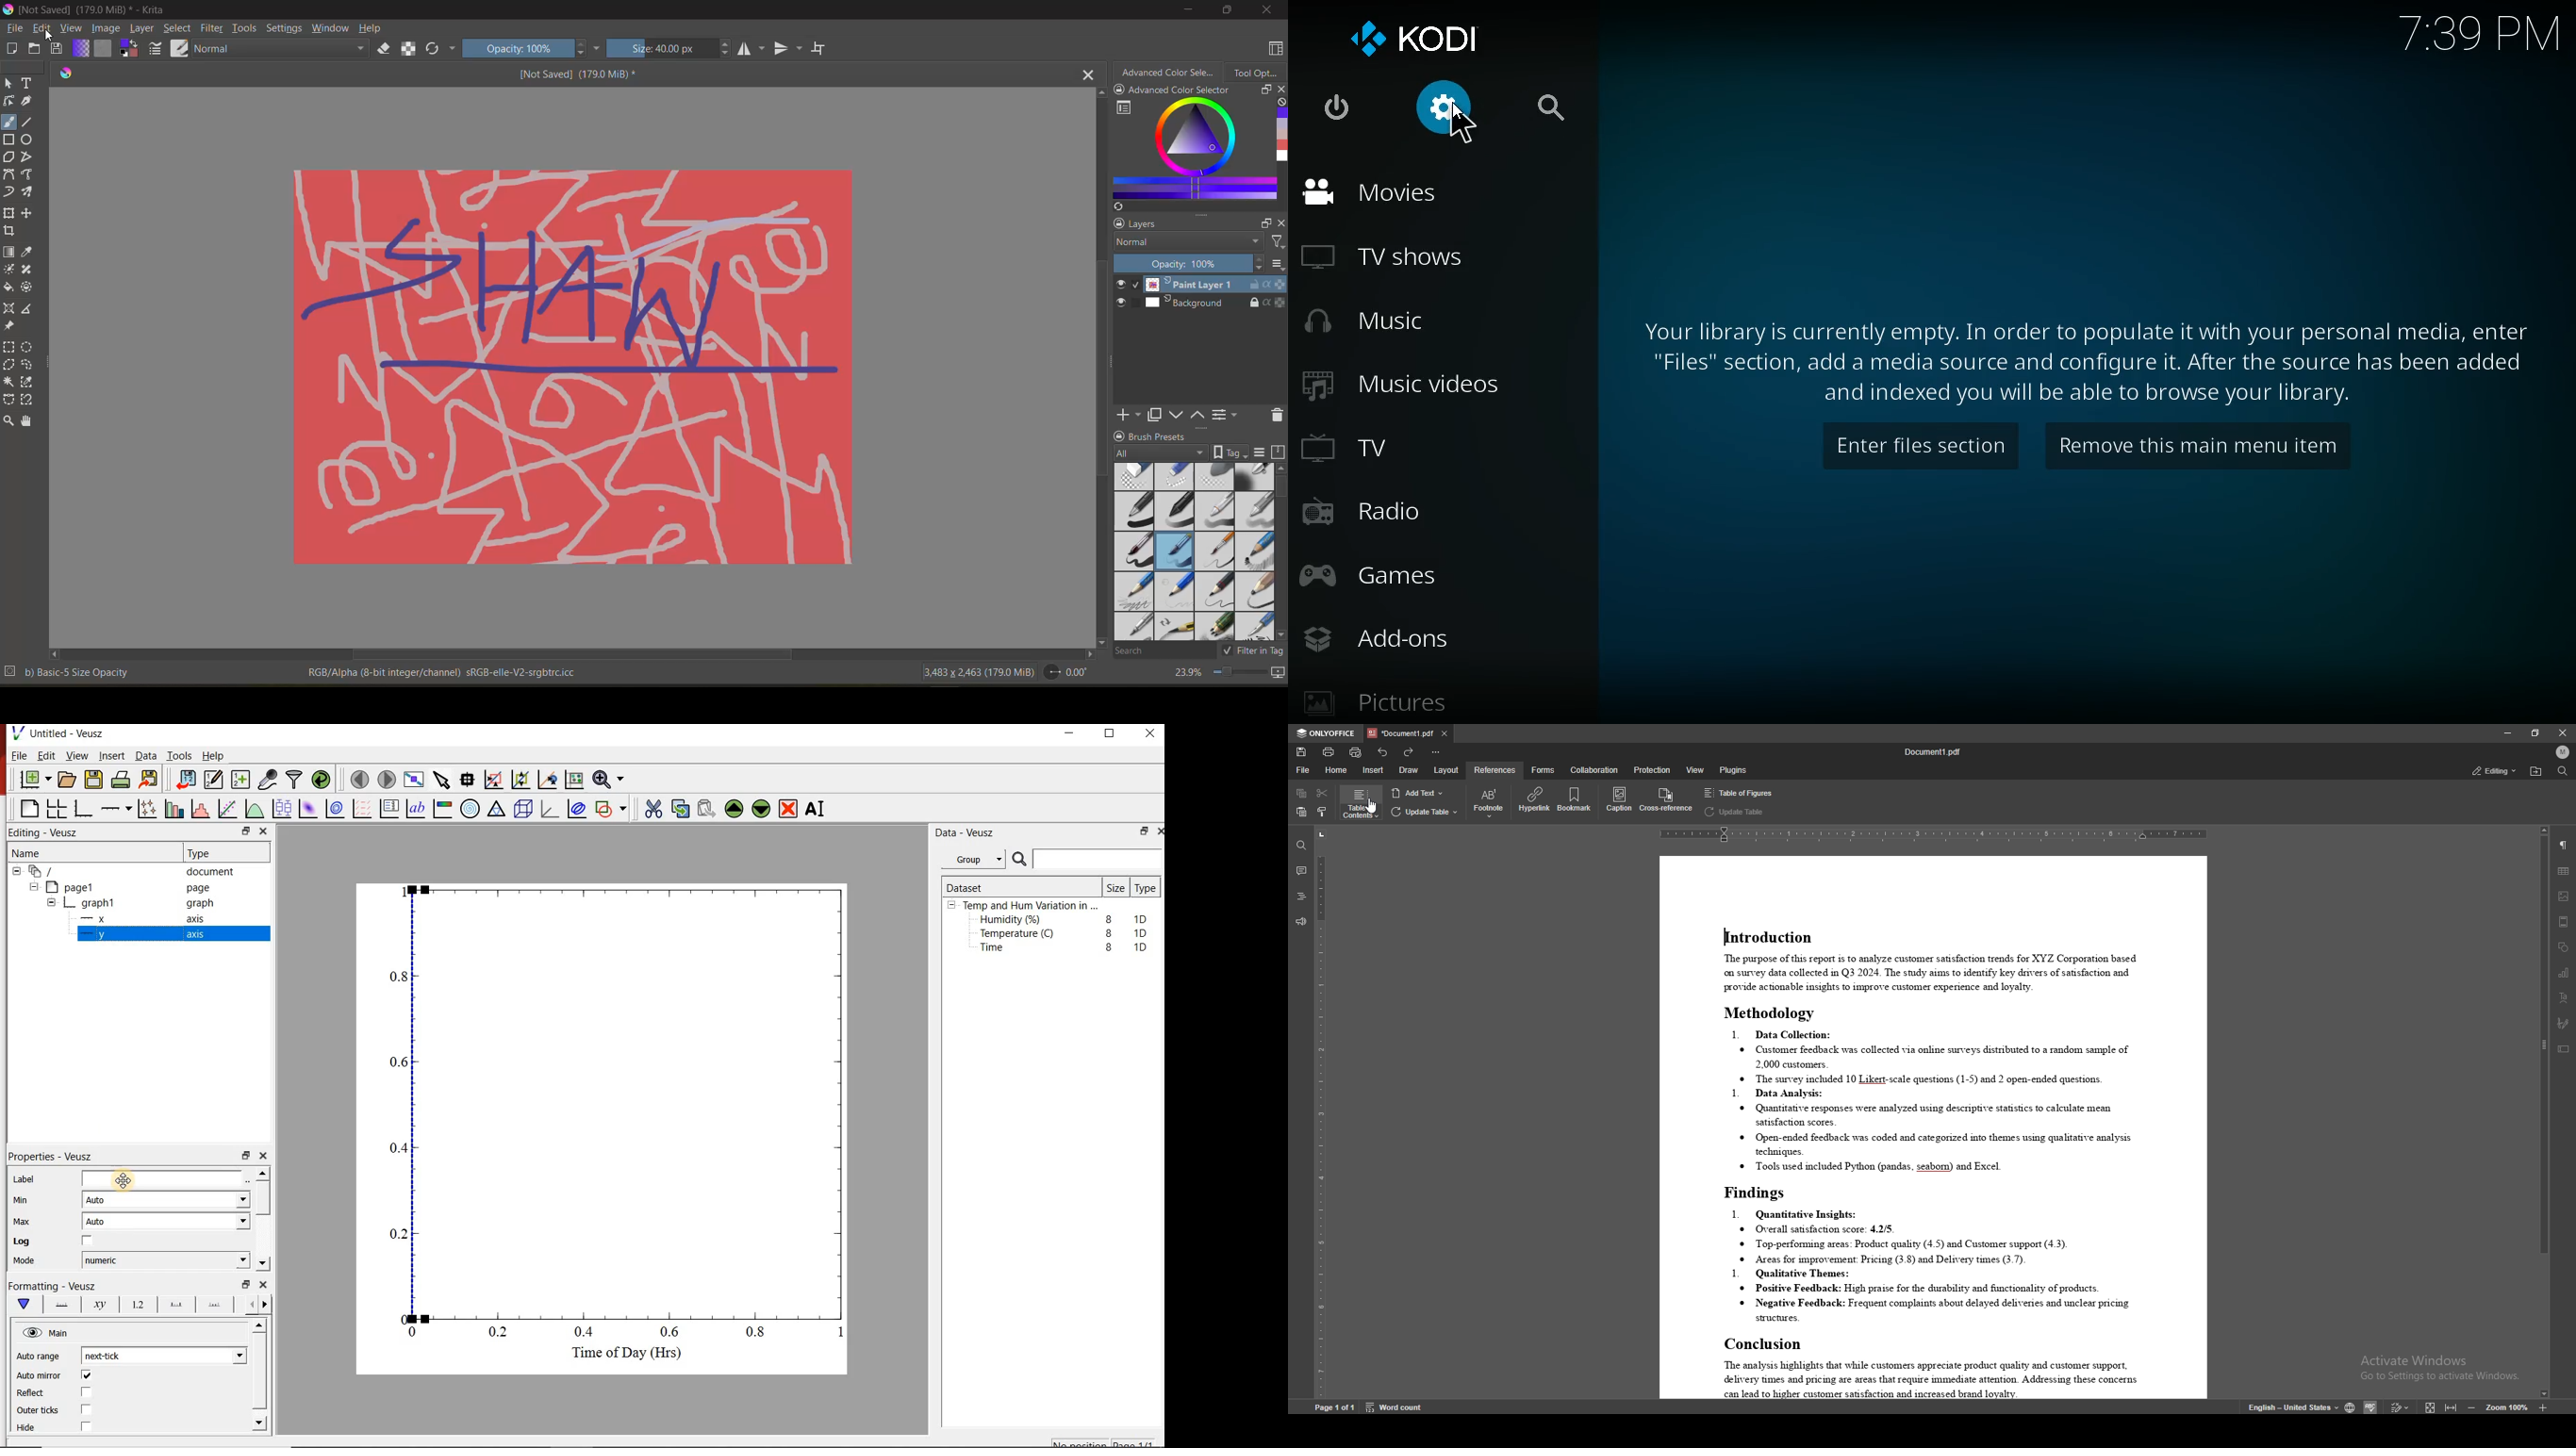 Image resolution: width=2576 pixels, height=1456 pixels. What do you see at coordinates (10, 364) in the screenshot?
I see `Polygonal selection tool` at bounding box center [10, 364].